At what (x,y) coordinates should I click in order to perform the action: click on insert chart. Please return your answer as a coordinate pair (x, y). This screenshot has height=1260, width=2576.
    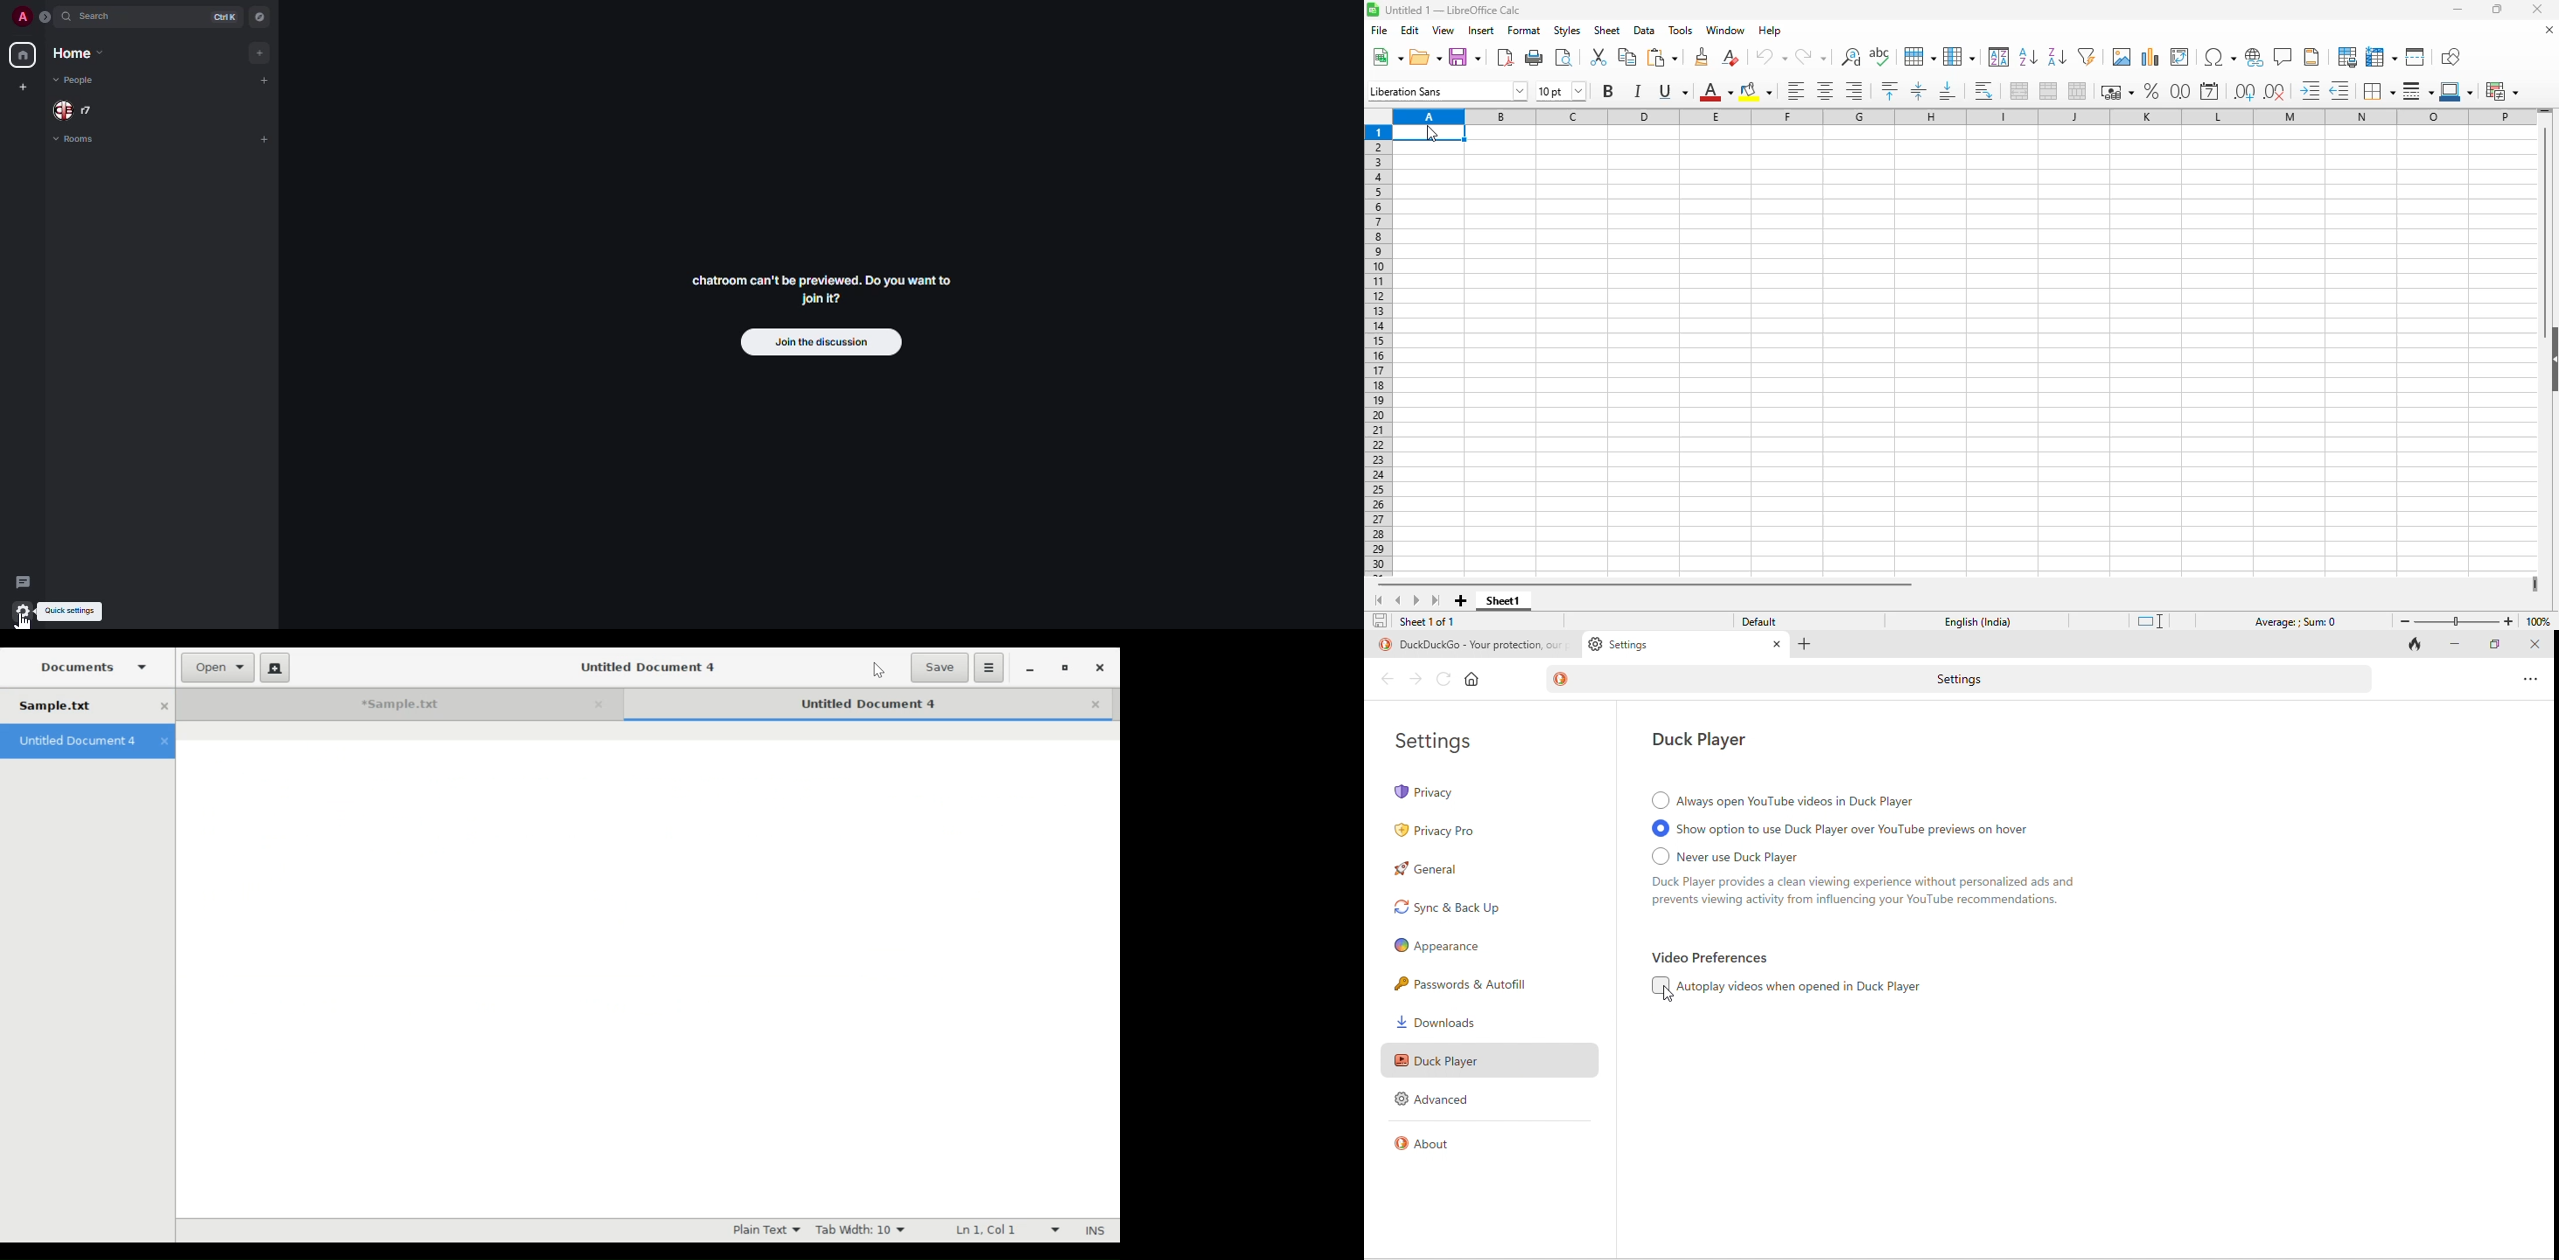
    Looking at the image, I should click on (2151, 57).